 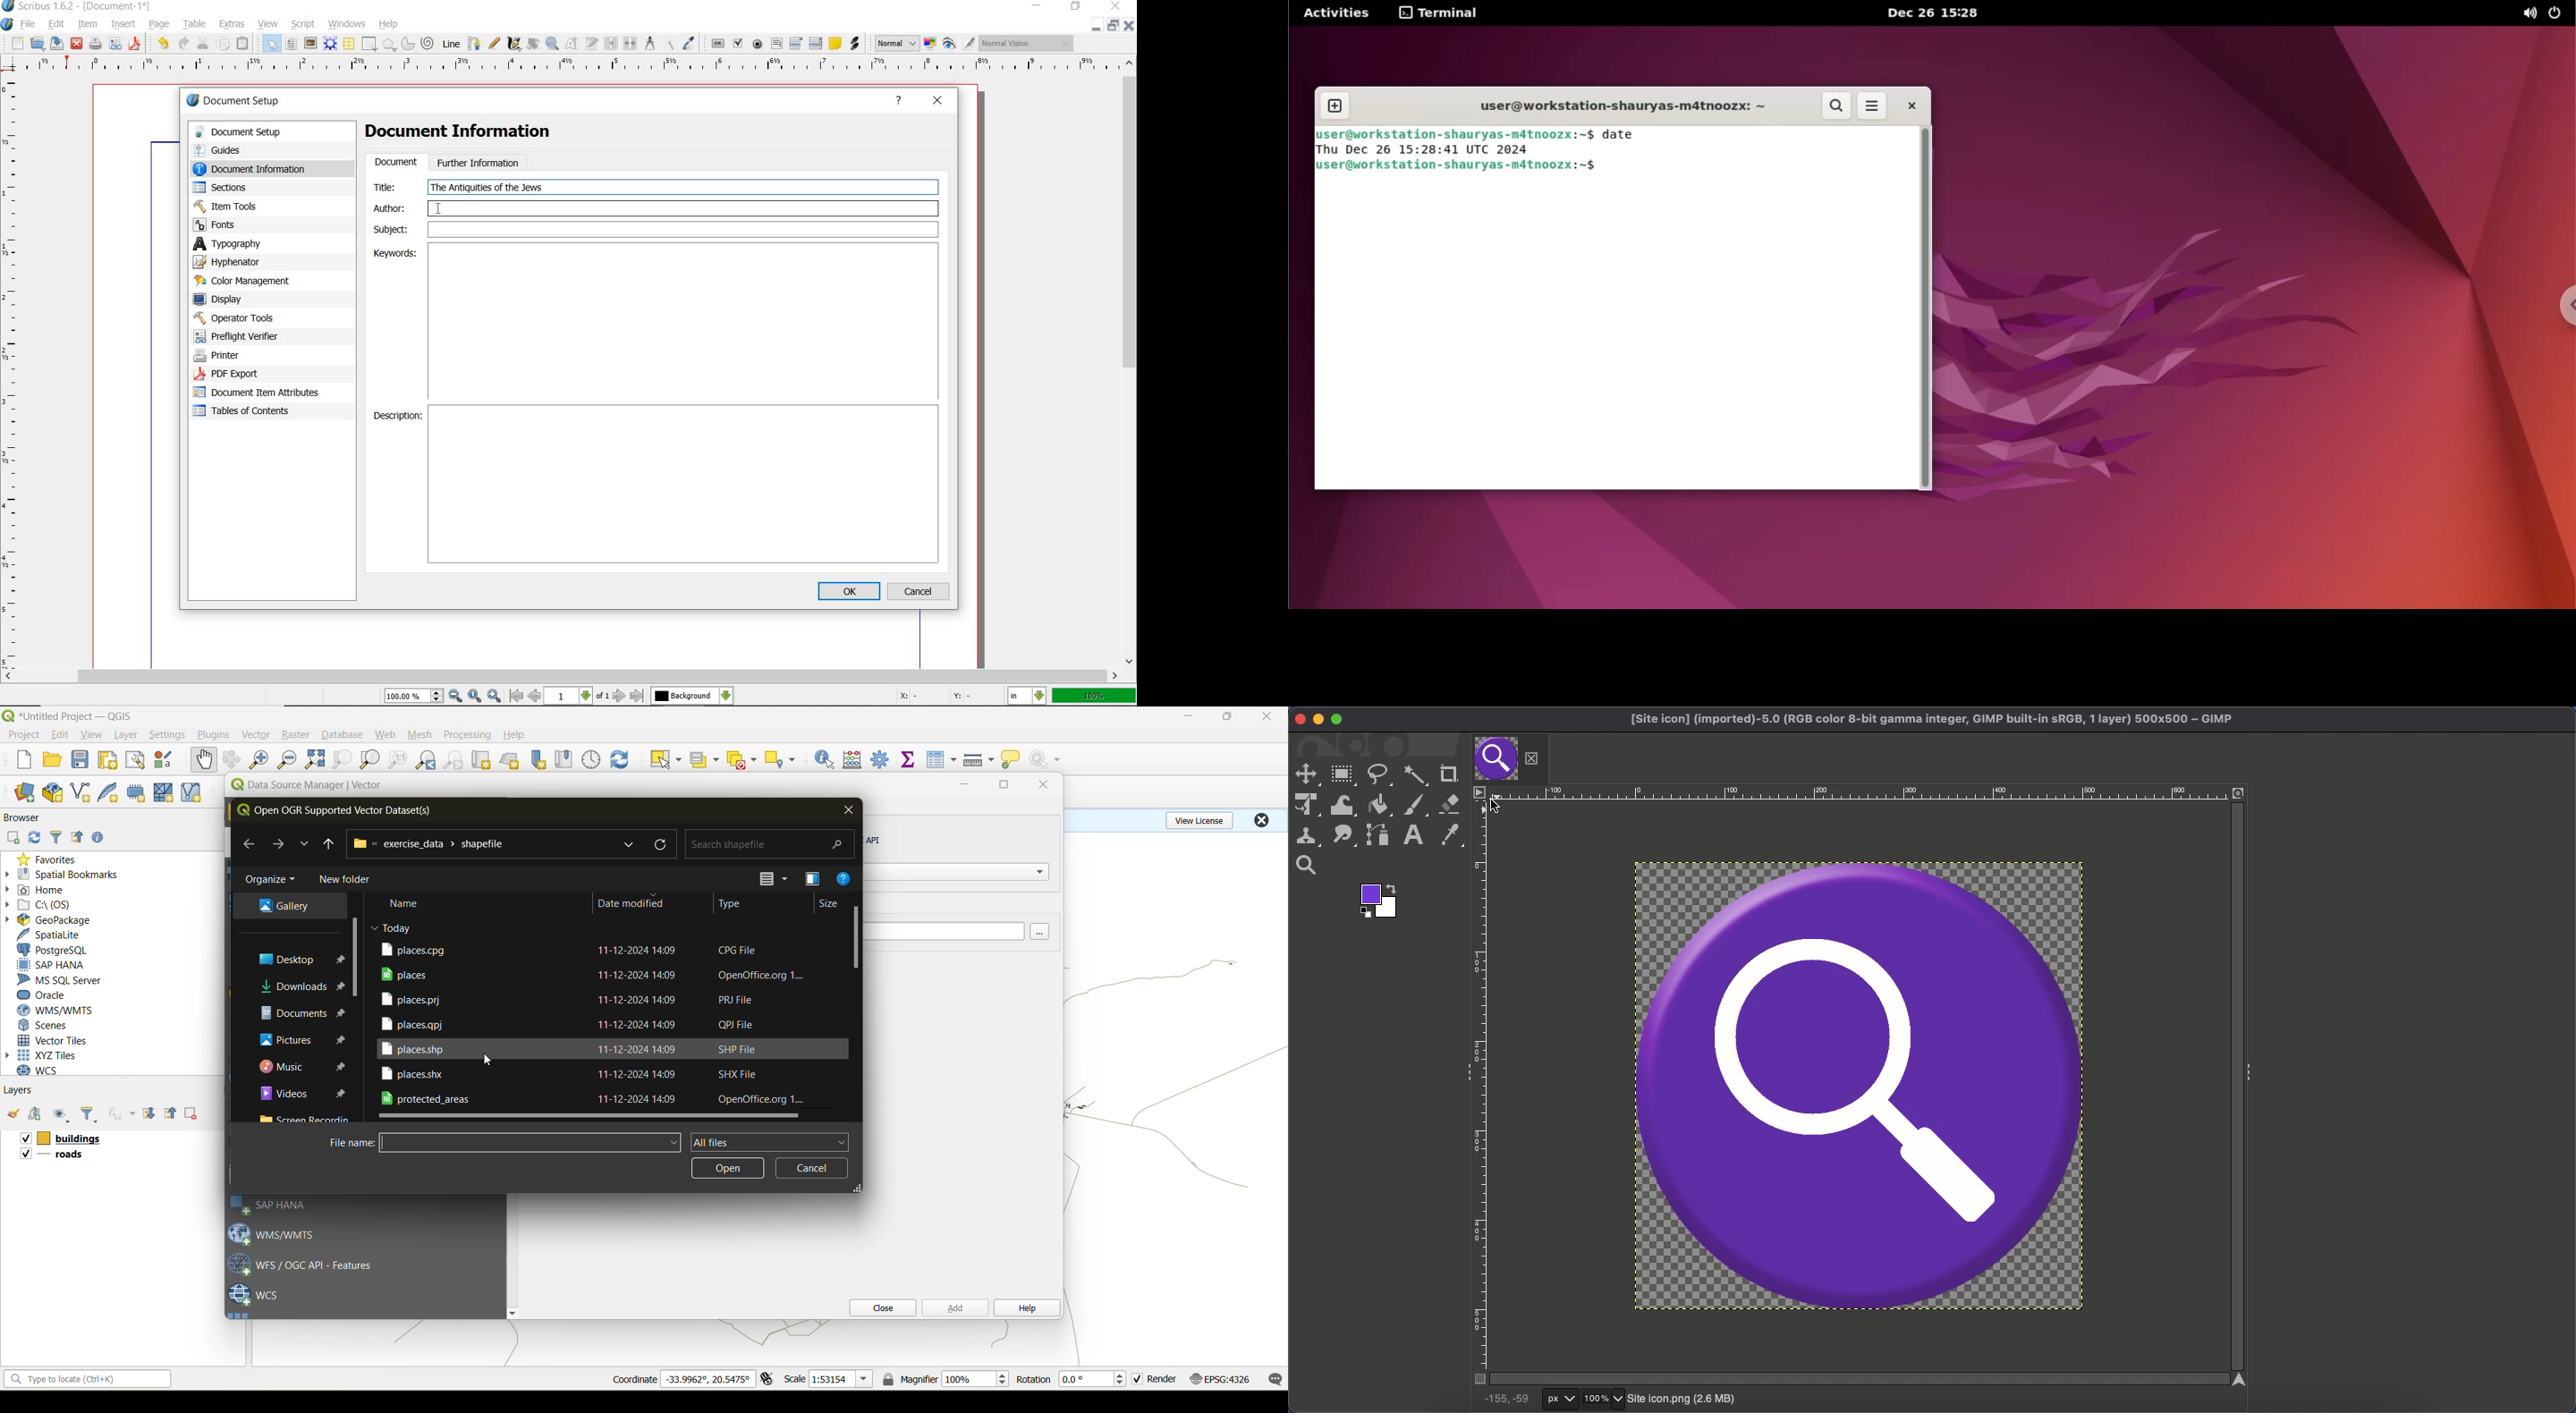 What do you see at coordinates (252, 318) in the screenshot?
I see `operator tools` at bounding box center [252, 318].